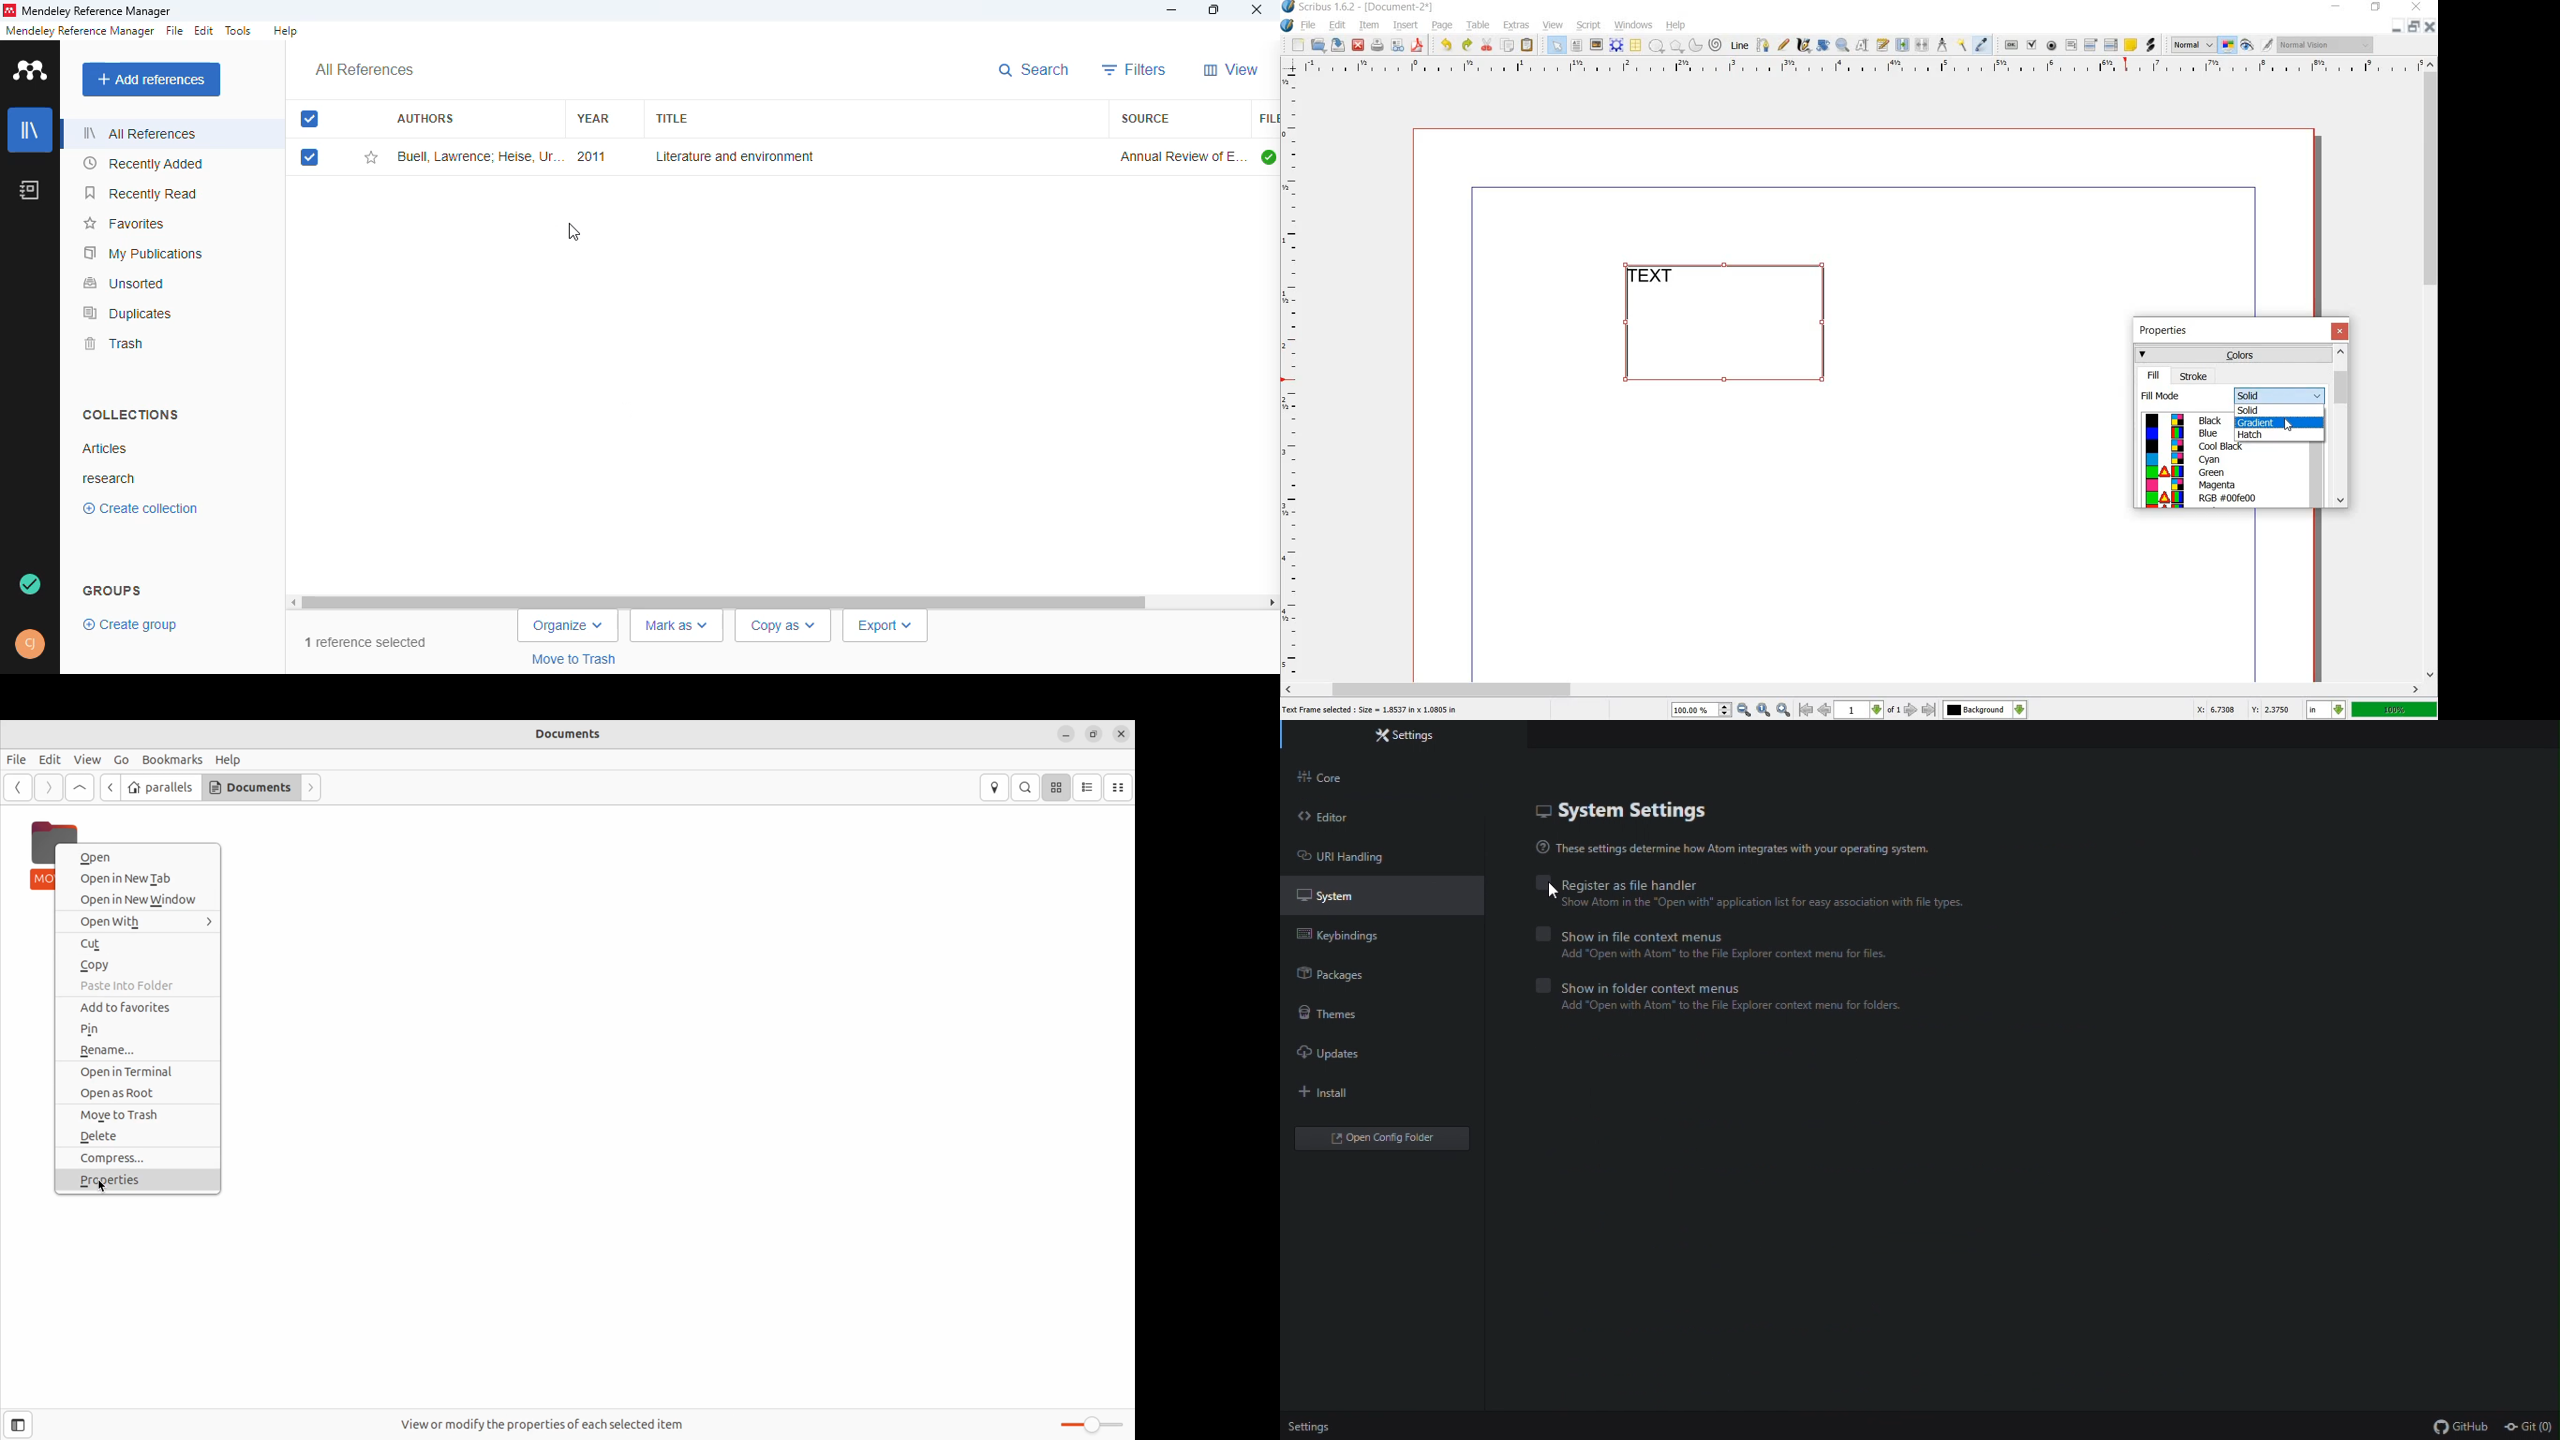  I want to click on unsorted, so click(126, 284).